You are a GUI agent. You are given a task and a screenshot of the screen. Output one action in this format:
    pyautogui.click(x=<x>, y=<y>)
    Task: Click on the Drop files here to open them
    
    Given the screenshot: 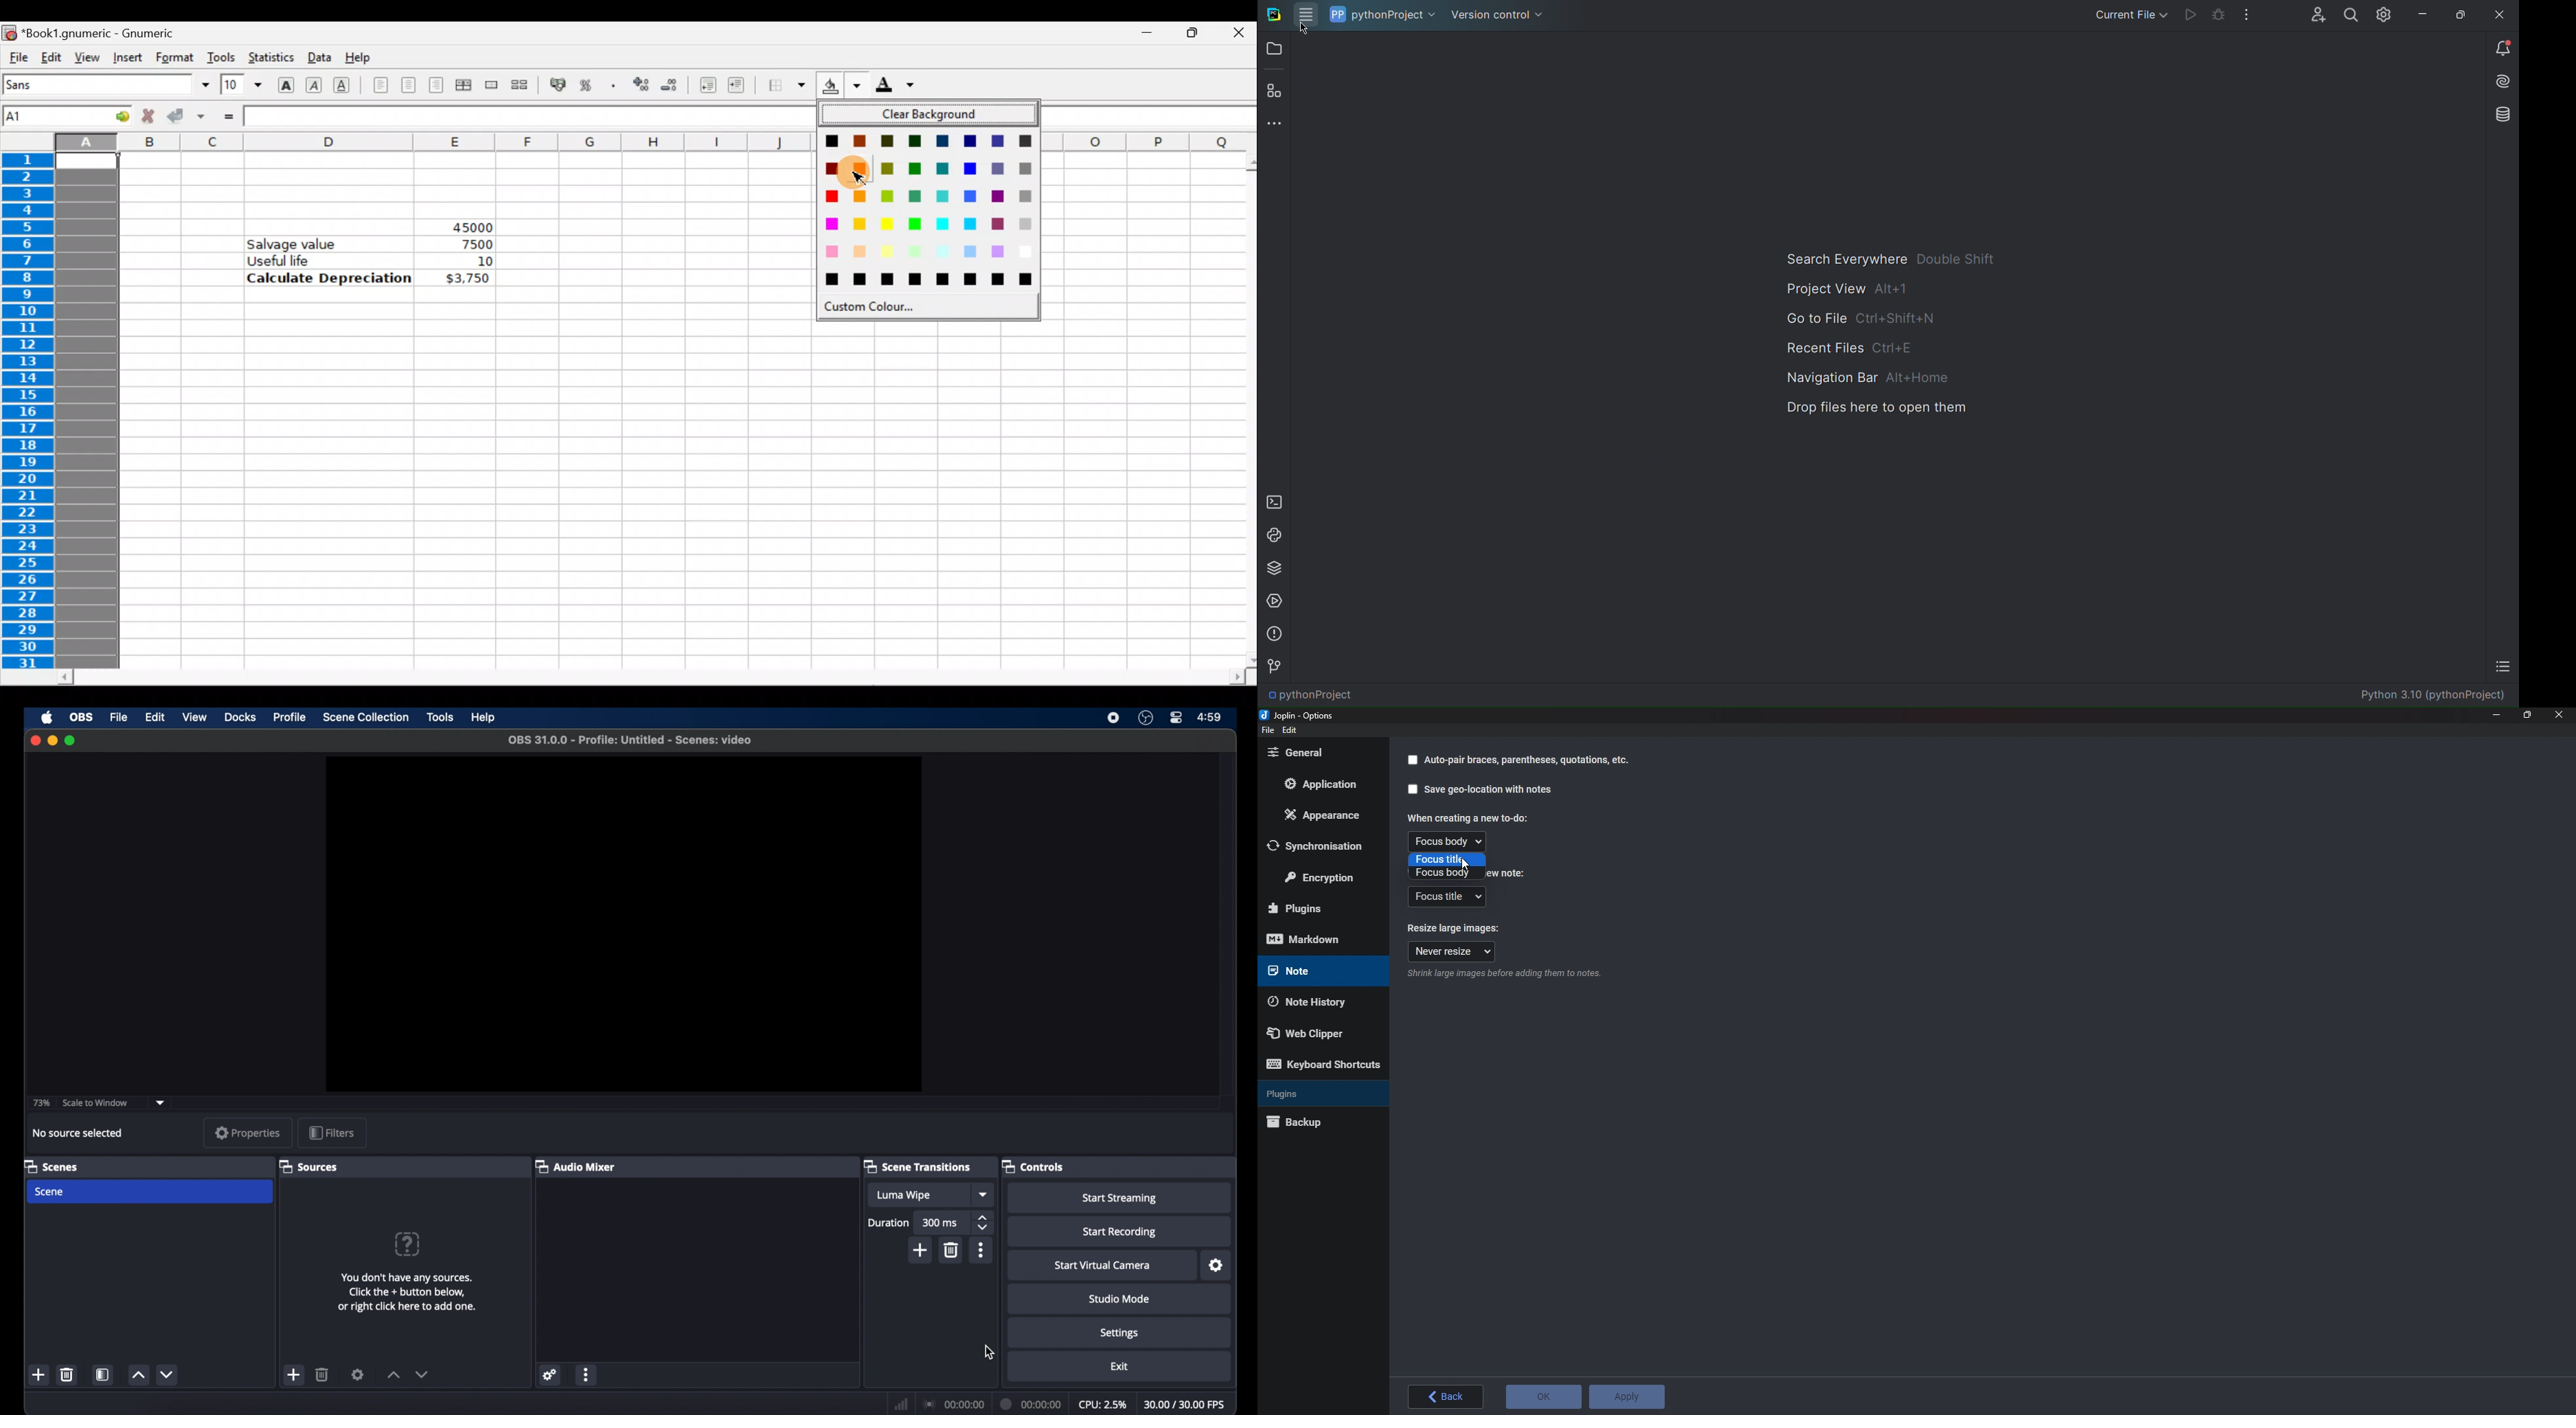 What is the action you would take?
    pyautogui.click(x=1871, y=410)
    